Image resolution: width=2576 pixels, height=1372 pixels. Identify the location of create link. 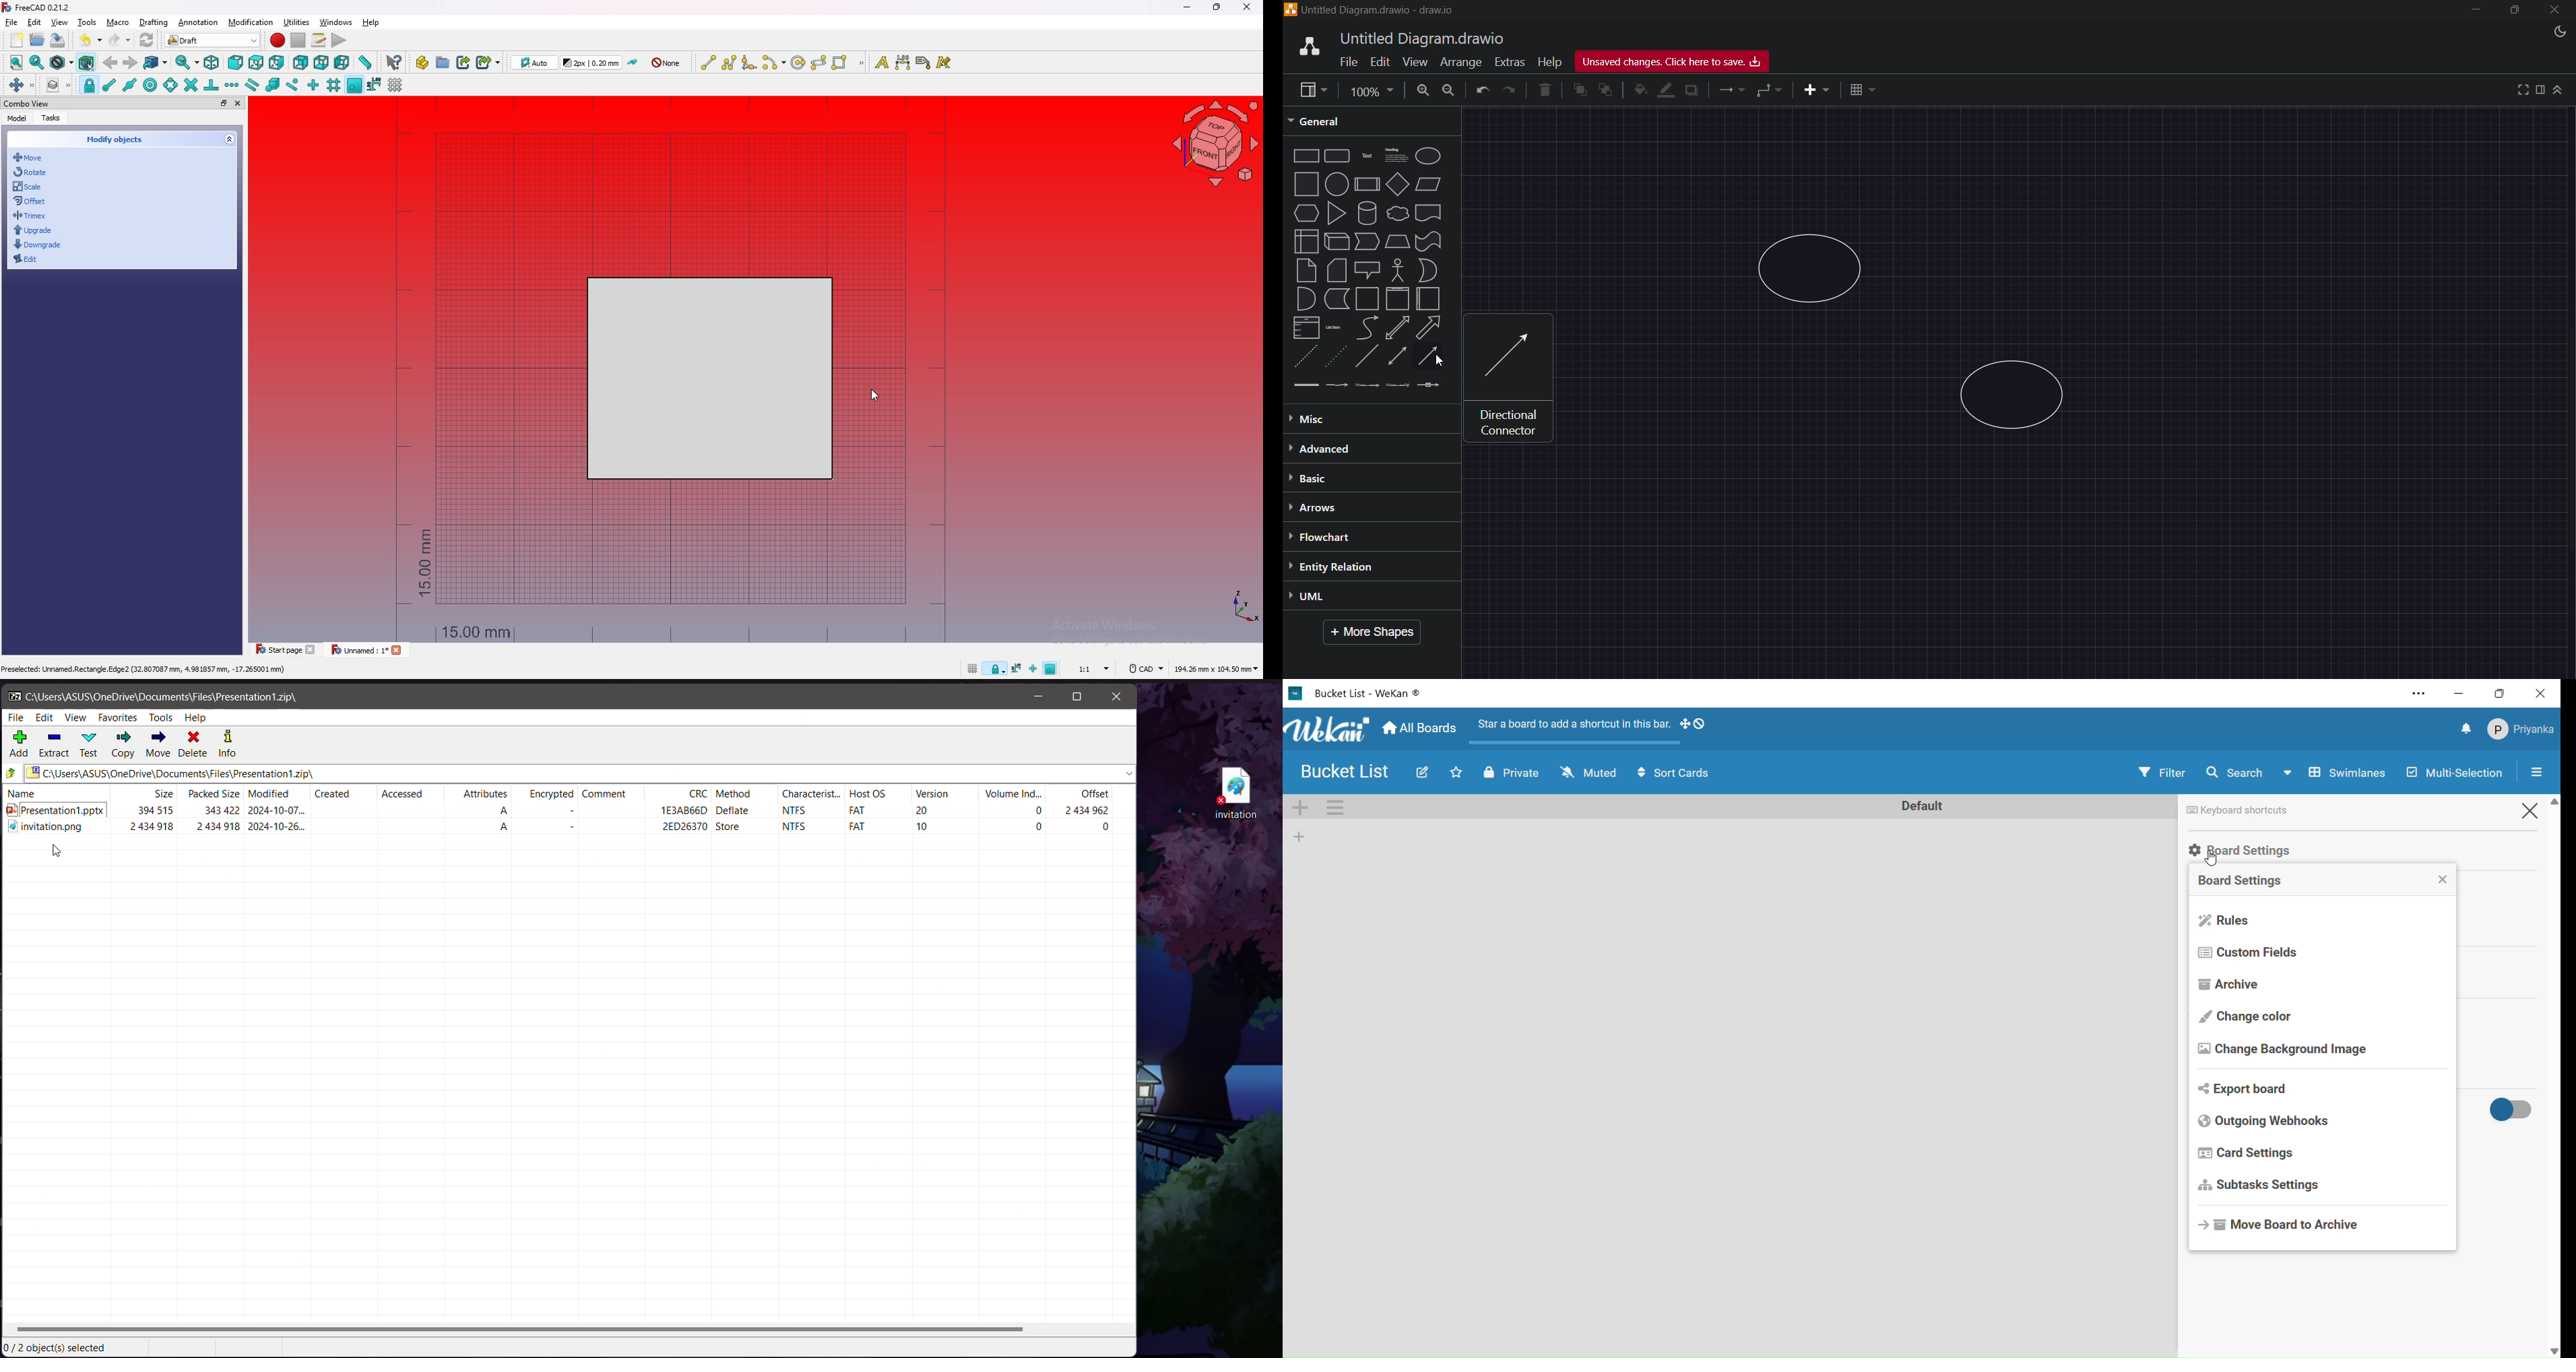
(464, 62).